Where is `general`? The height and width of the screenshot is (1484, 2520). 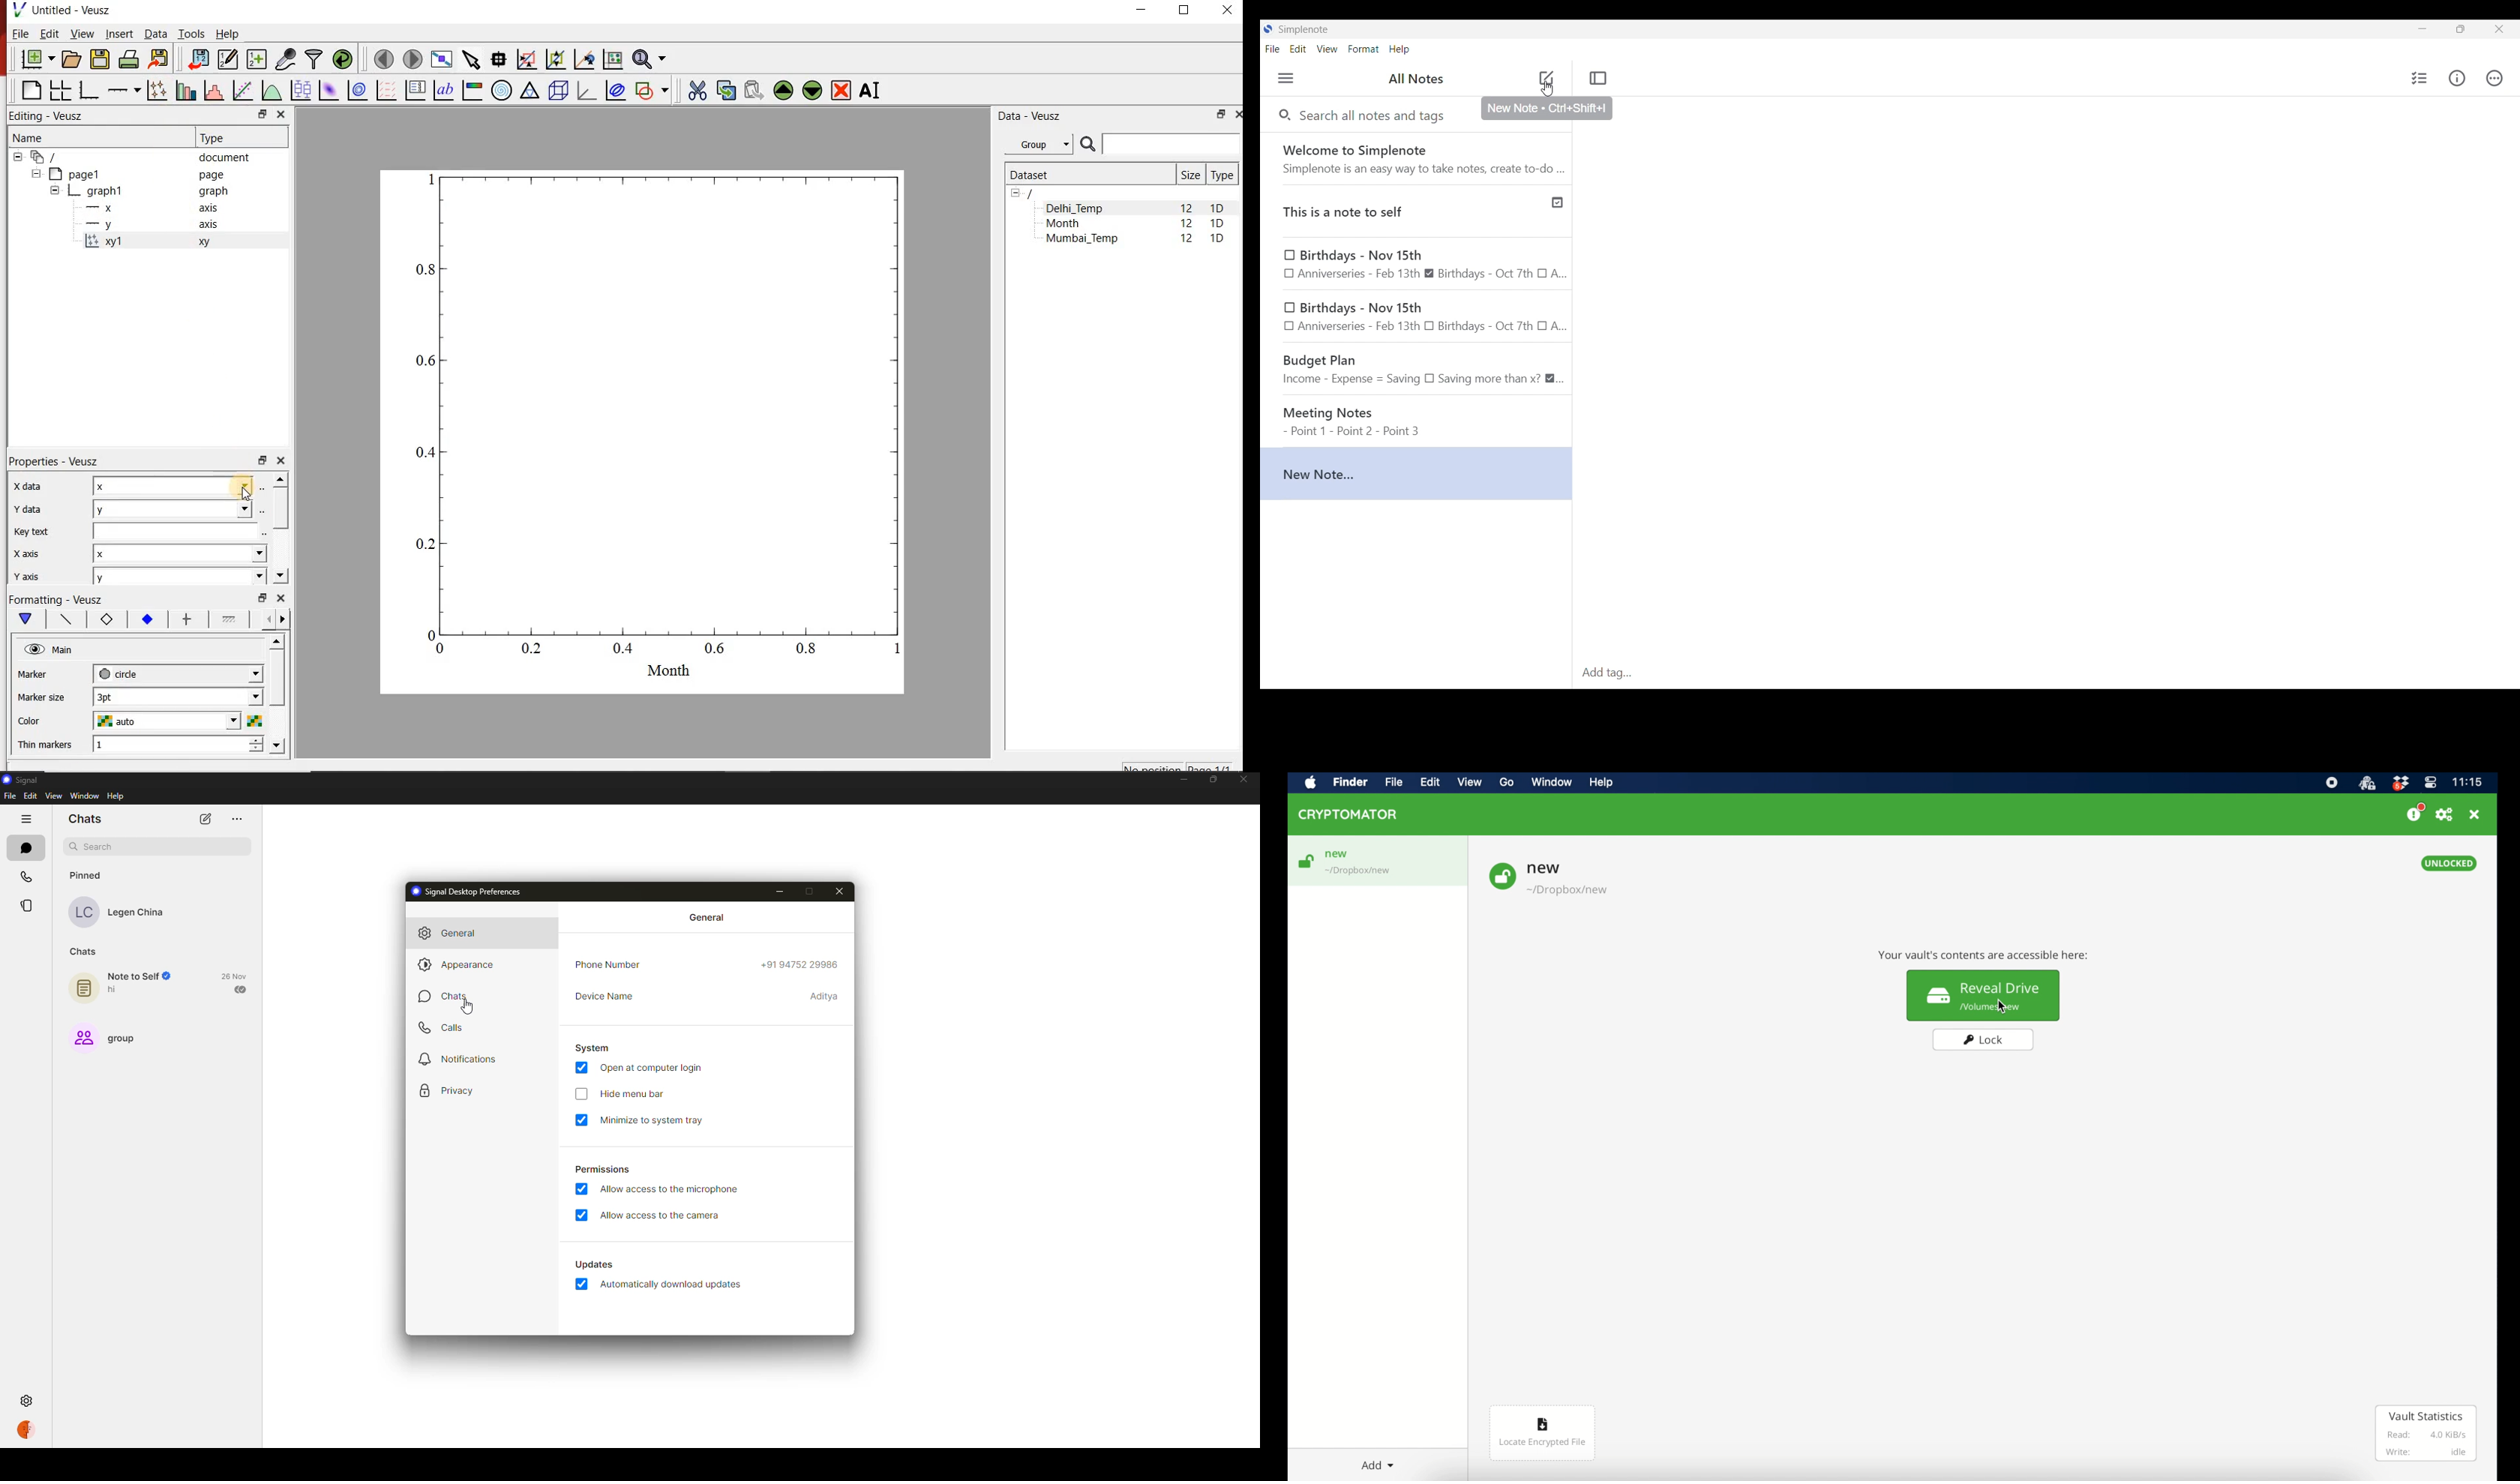 general is located at coordinates (711, 918).